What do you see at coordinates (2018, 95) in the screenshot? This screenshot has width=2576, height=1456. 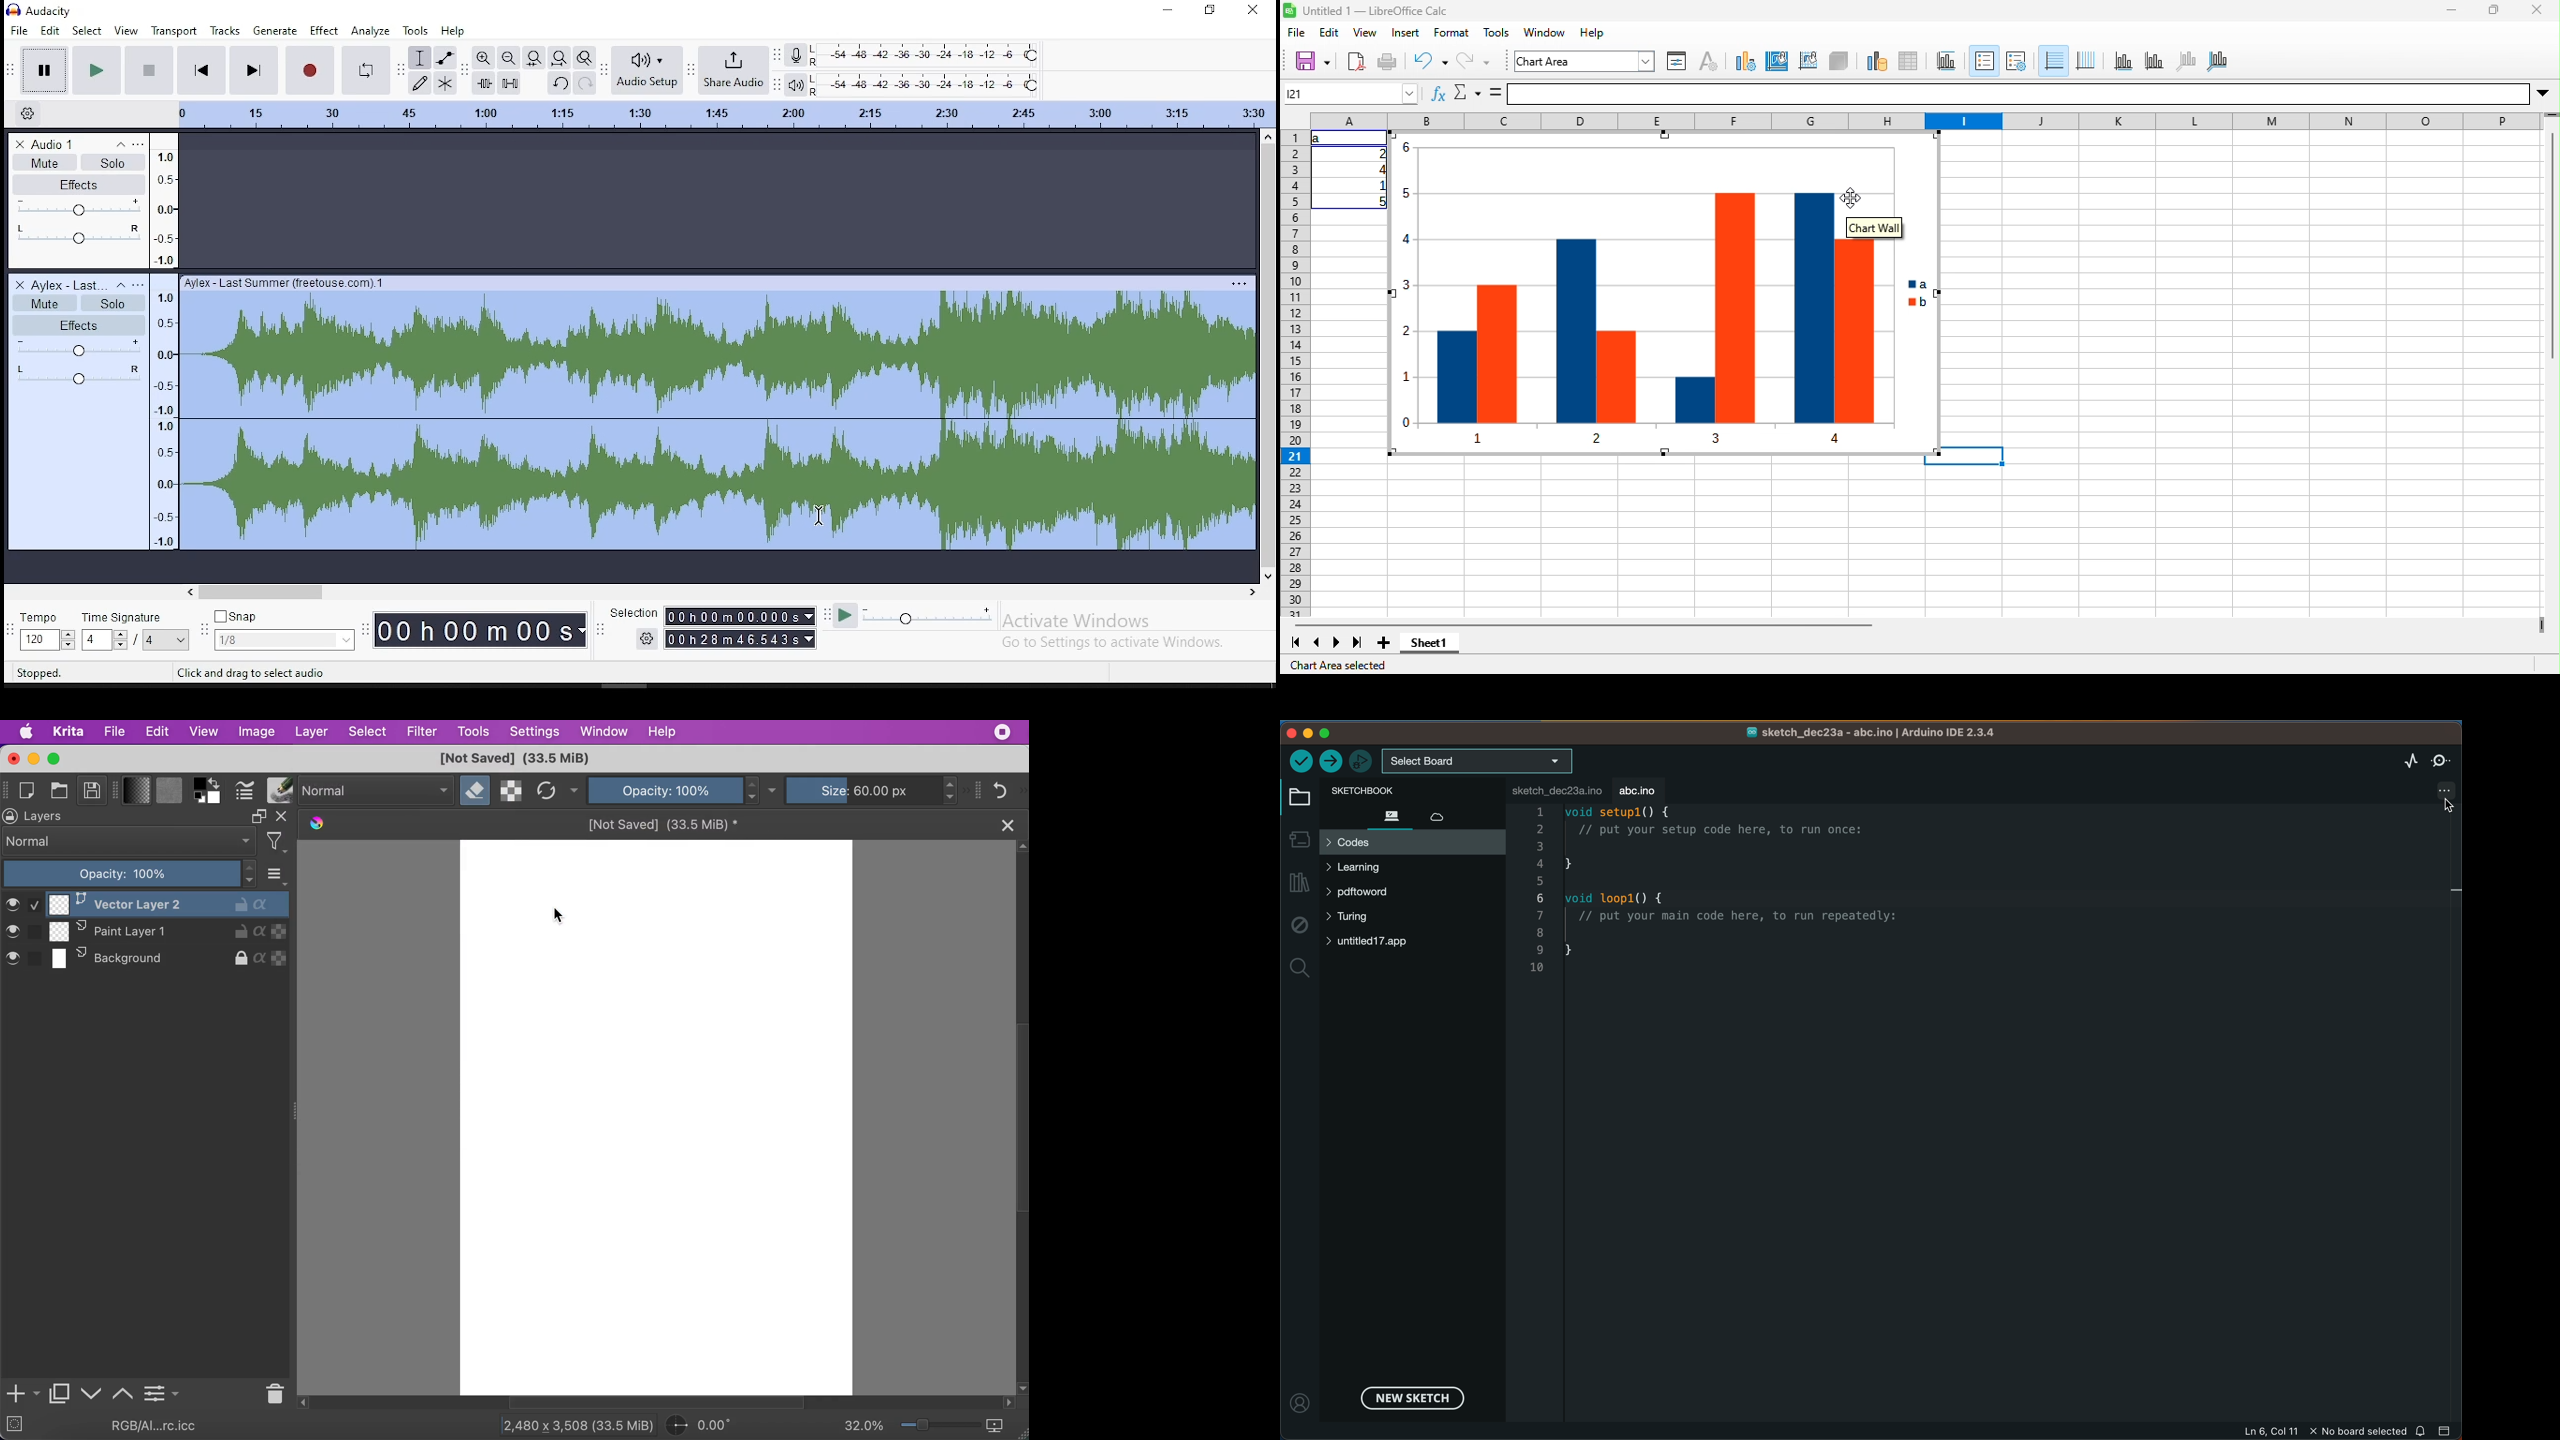 I see `formula bar` at bounding box center [2018, 95].